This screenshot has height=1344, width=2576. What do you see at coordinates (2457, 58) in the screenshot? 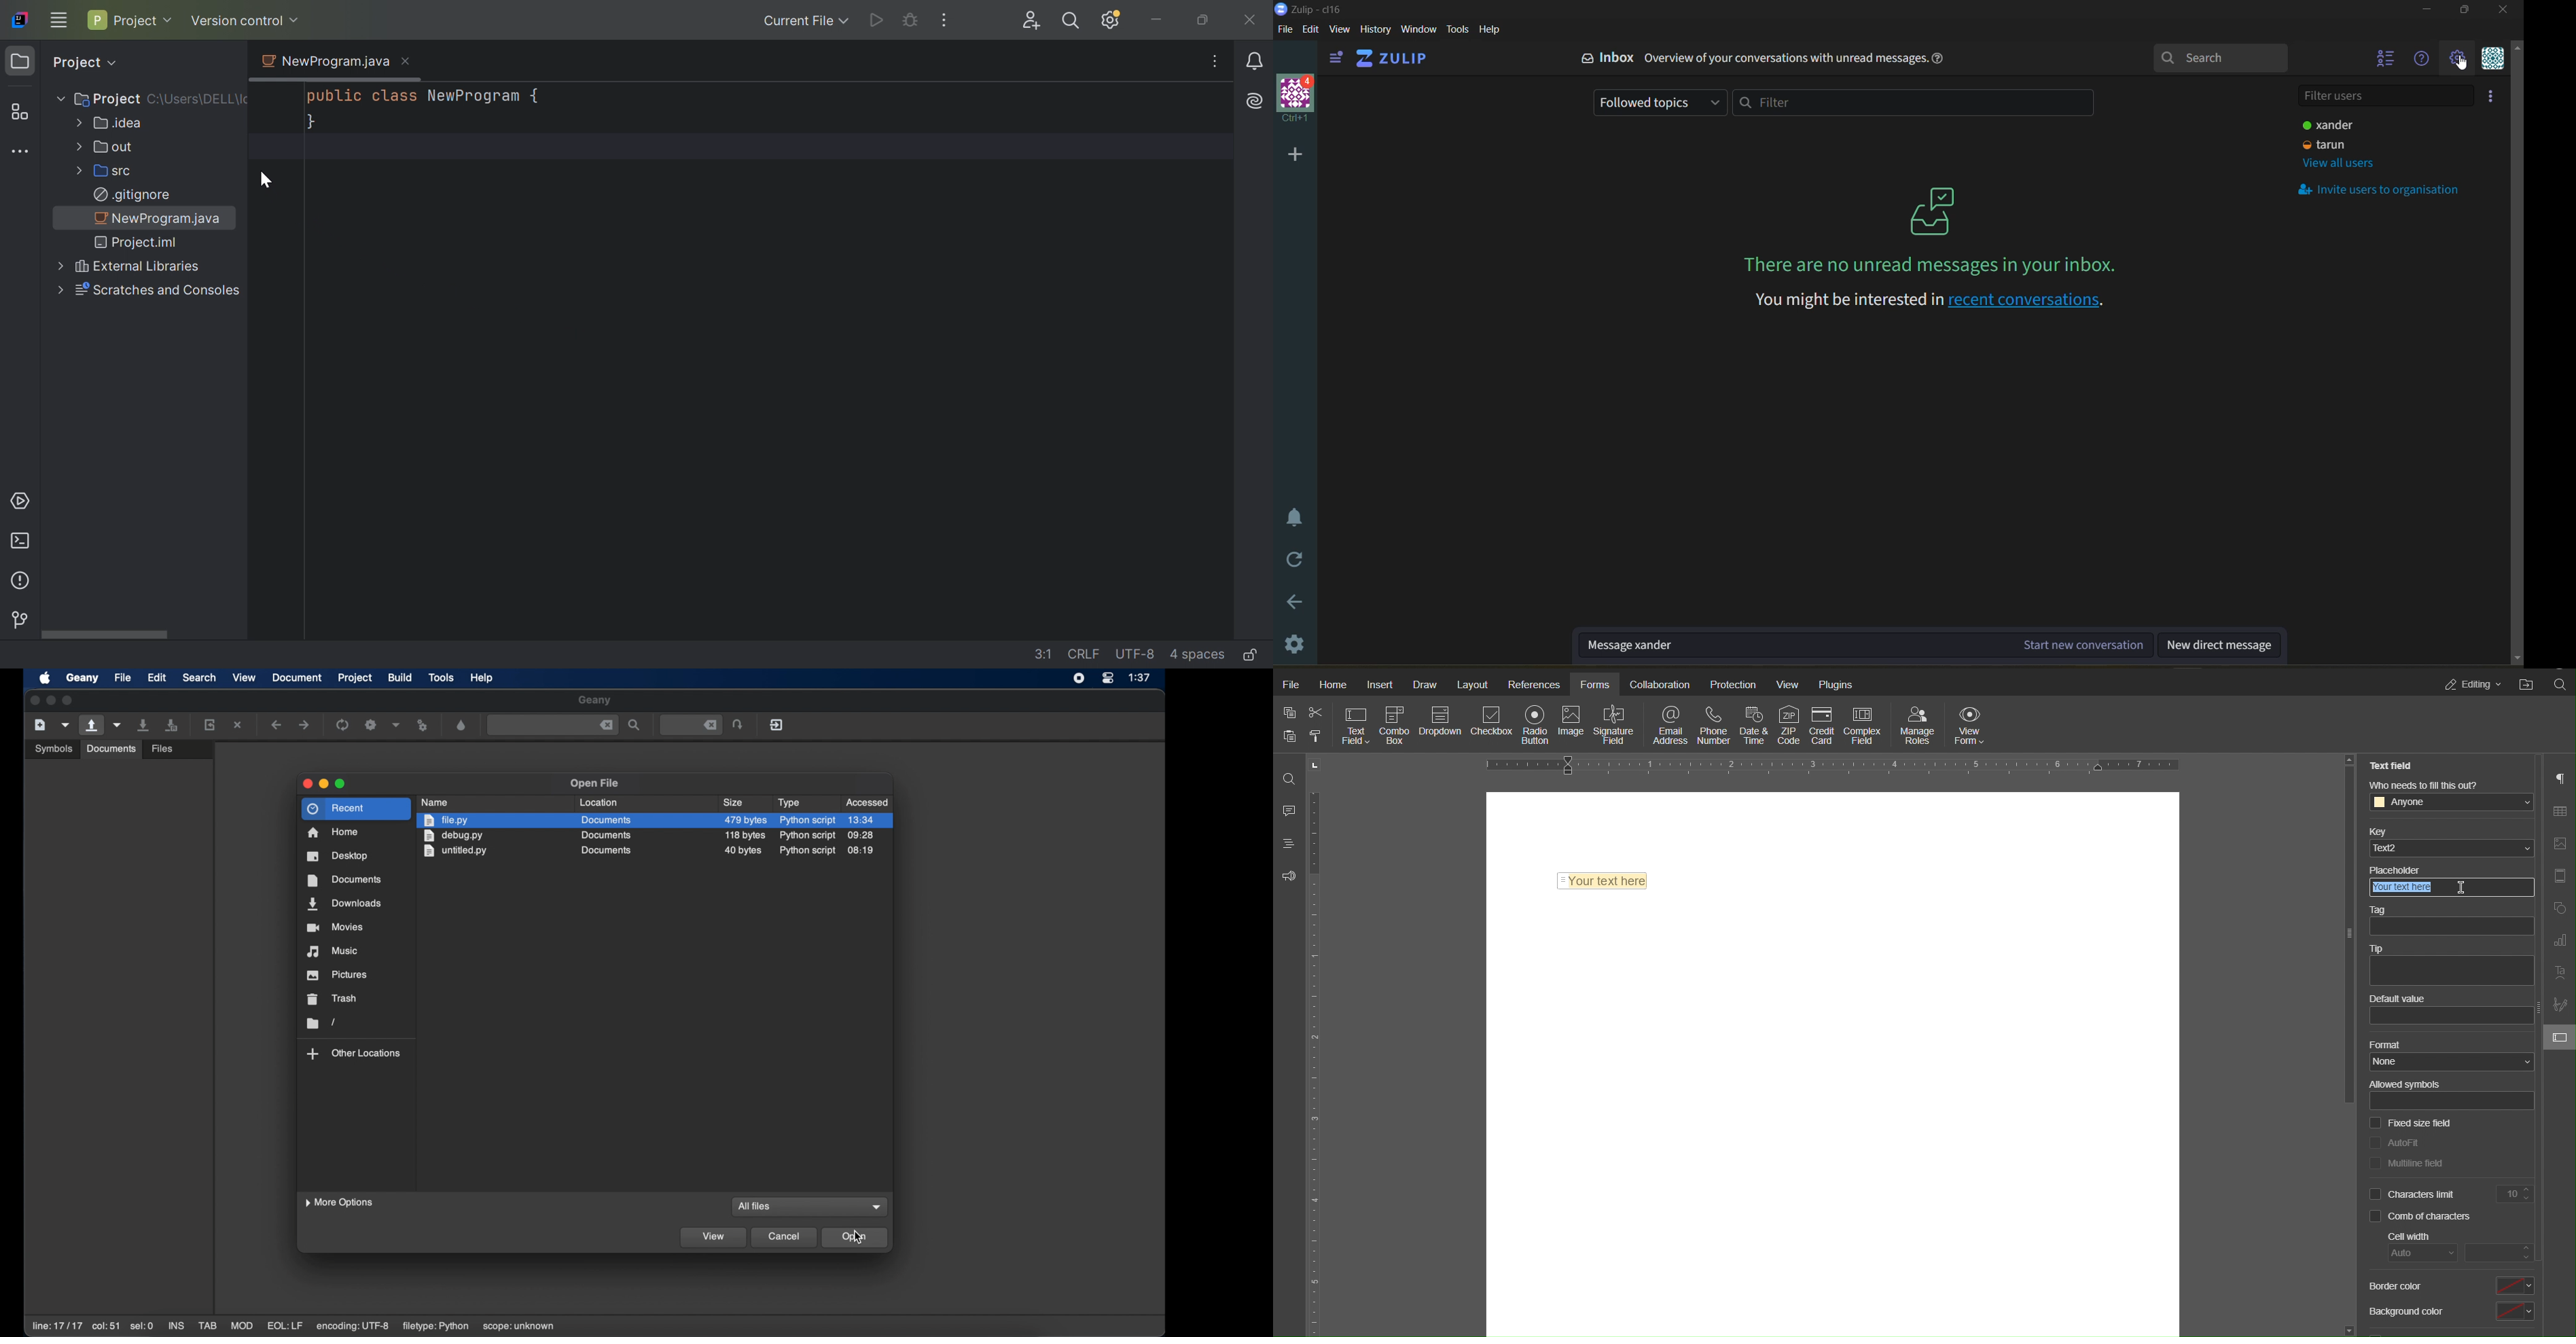
I see `main menu` at bounding box center [2457, 58].